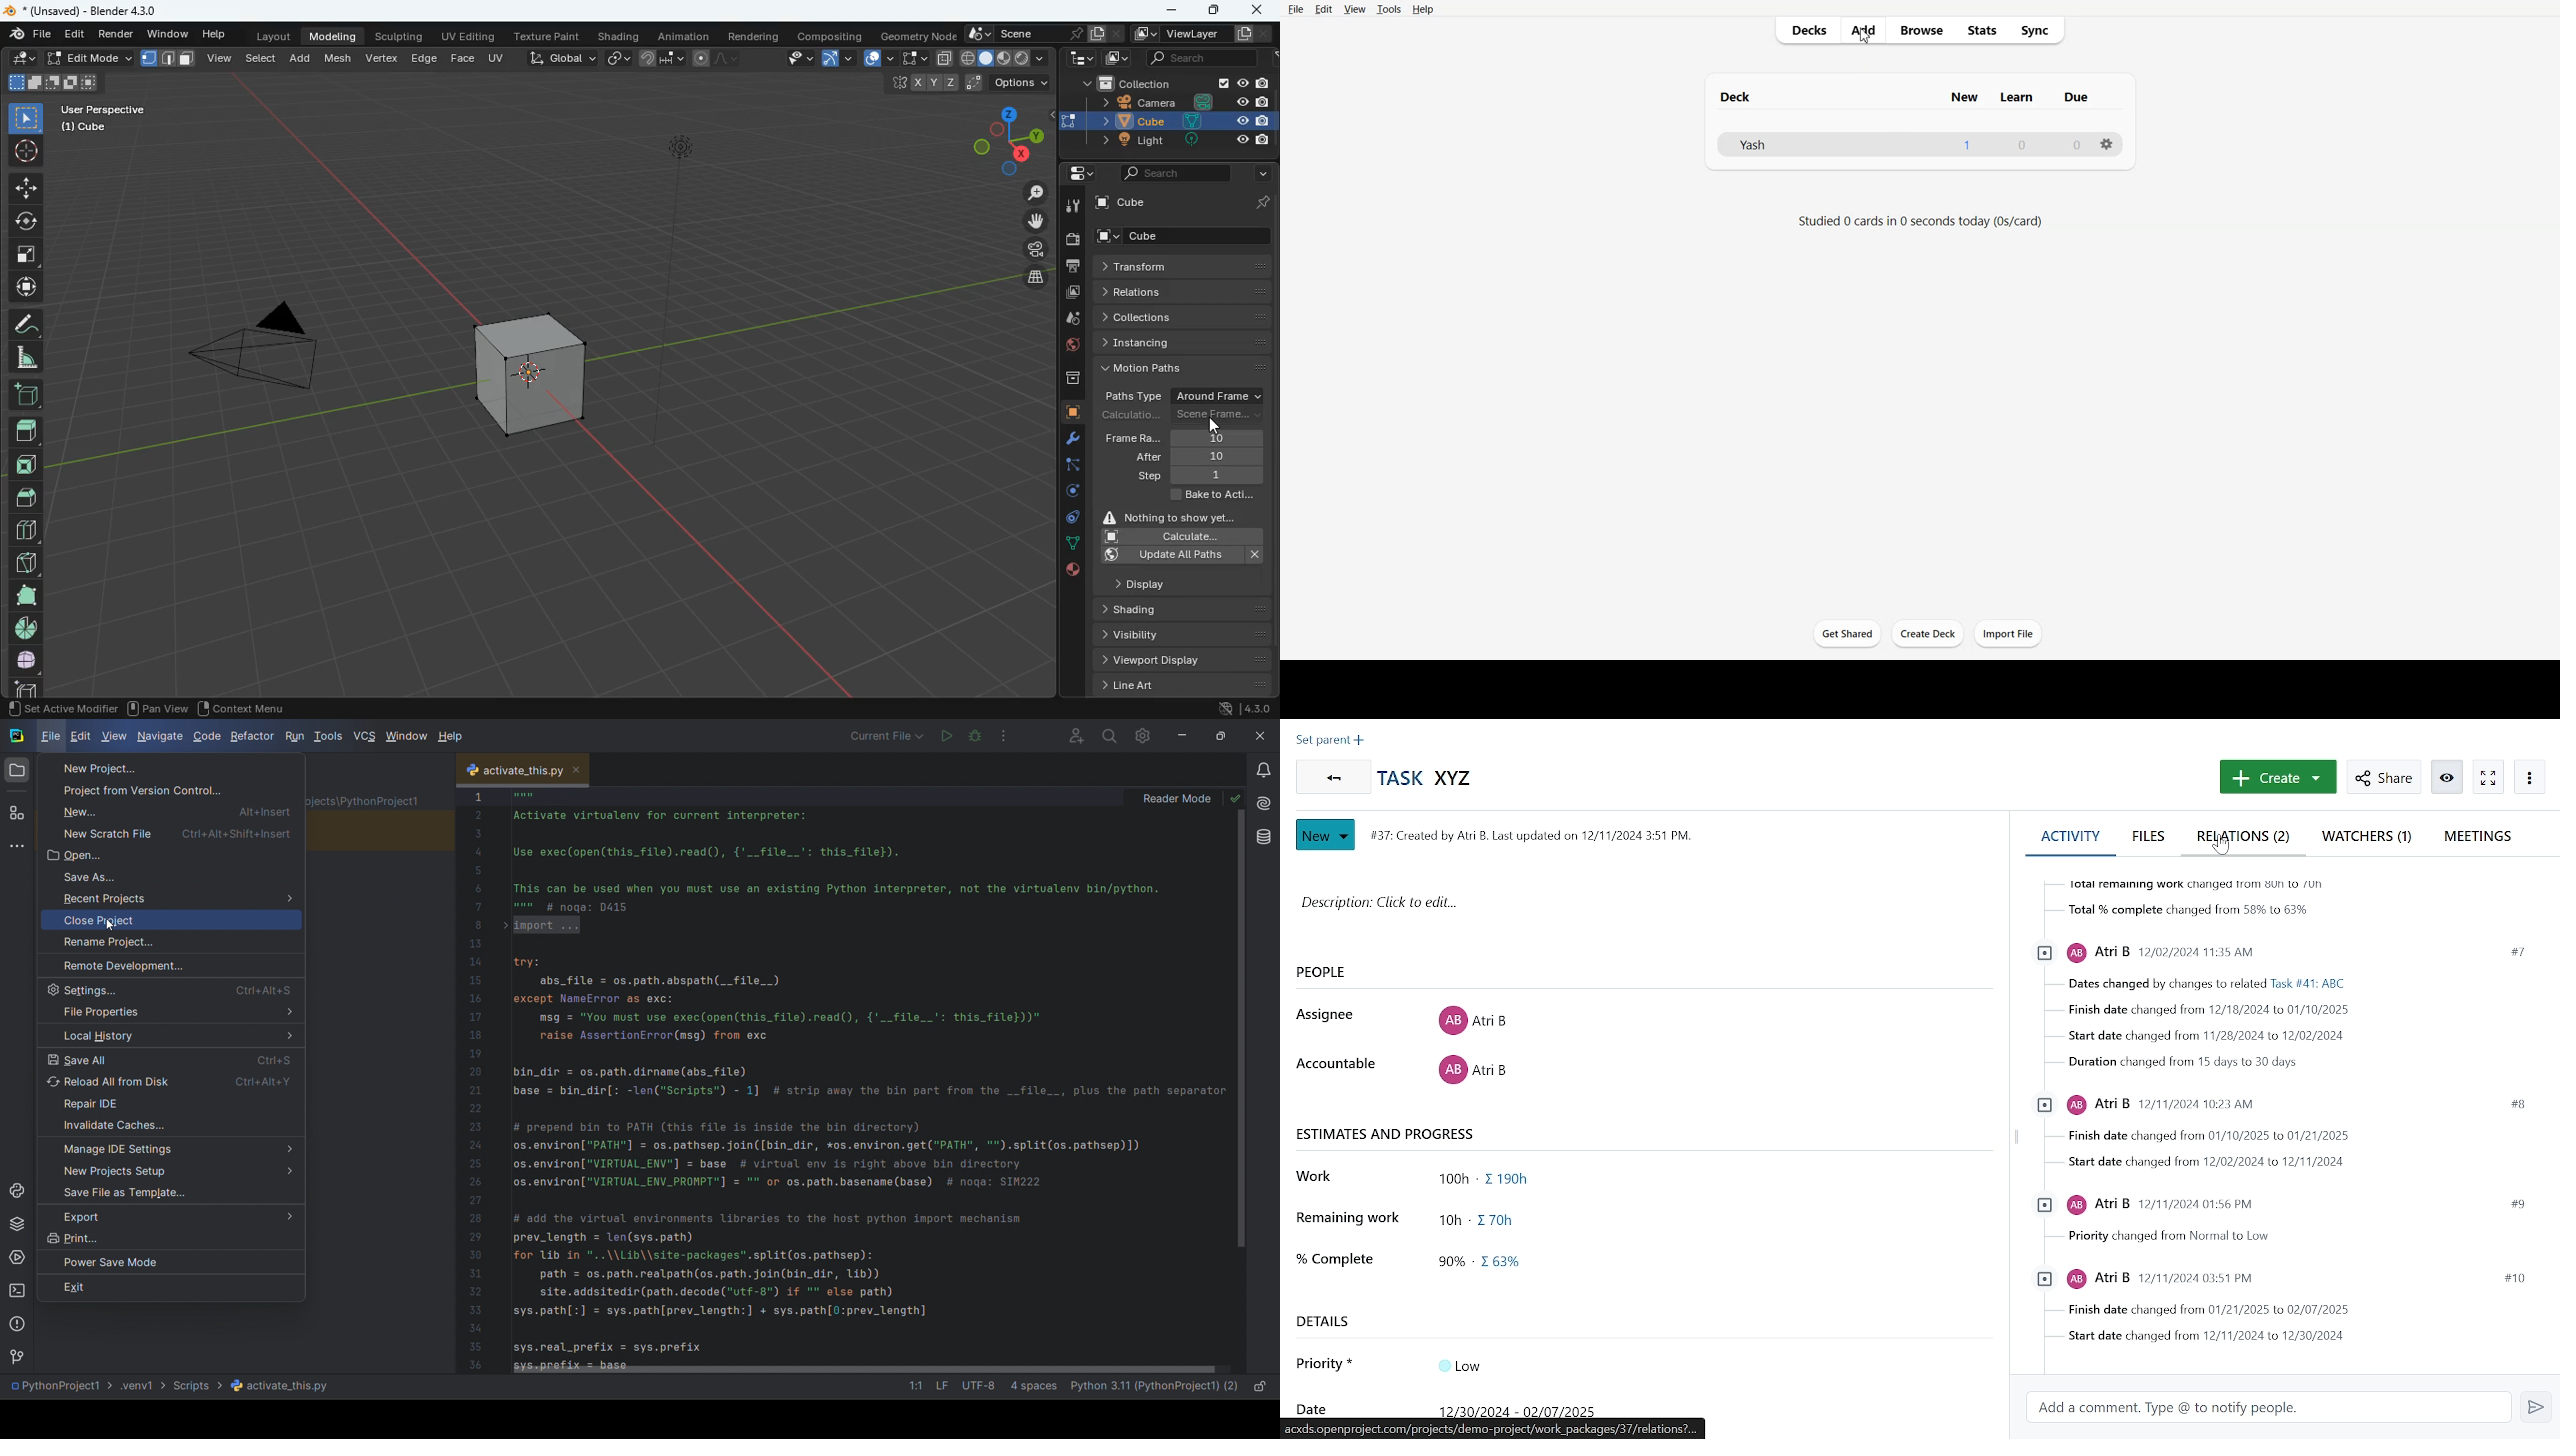 This screenshot has width=2576, height=1456. What do you see at coordinates (2198, 985) in the screenshot?
I see `date changed by changes to related Task #41 ABC` at bounding box center [2198, 985].